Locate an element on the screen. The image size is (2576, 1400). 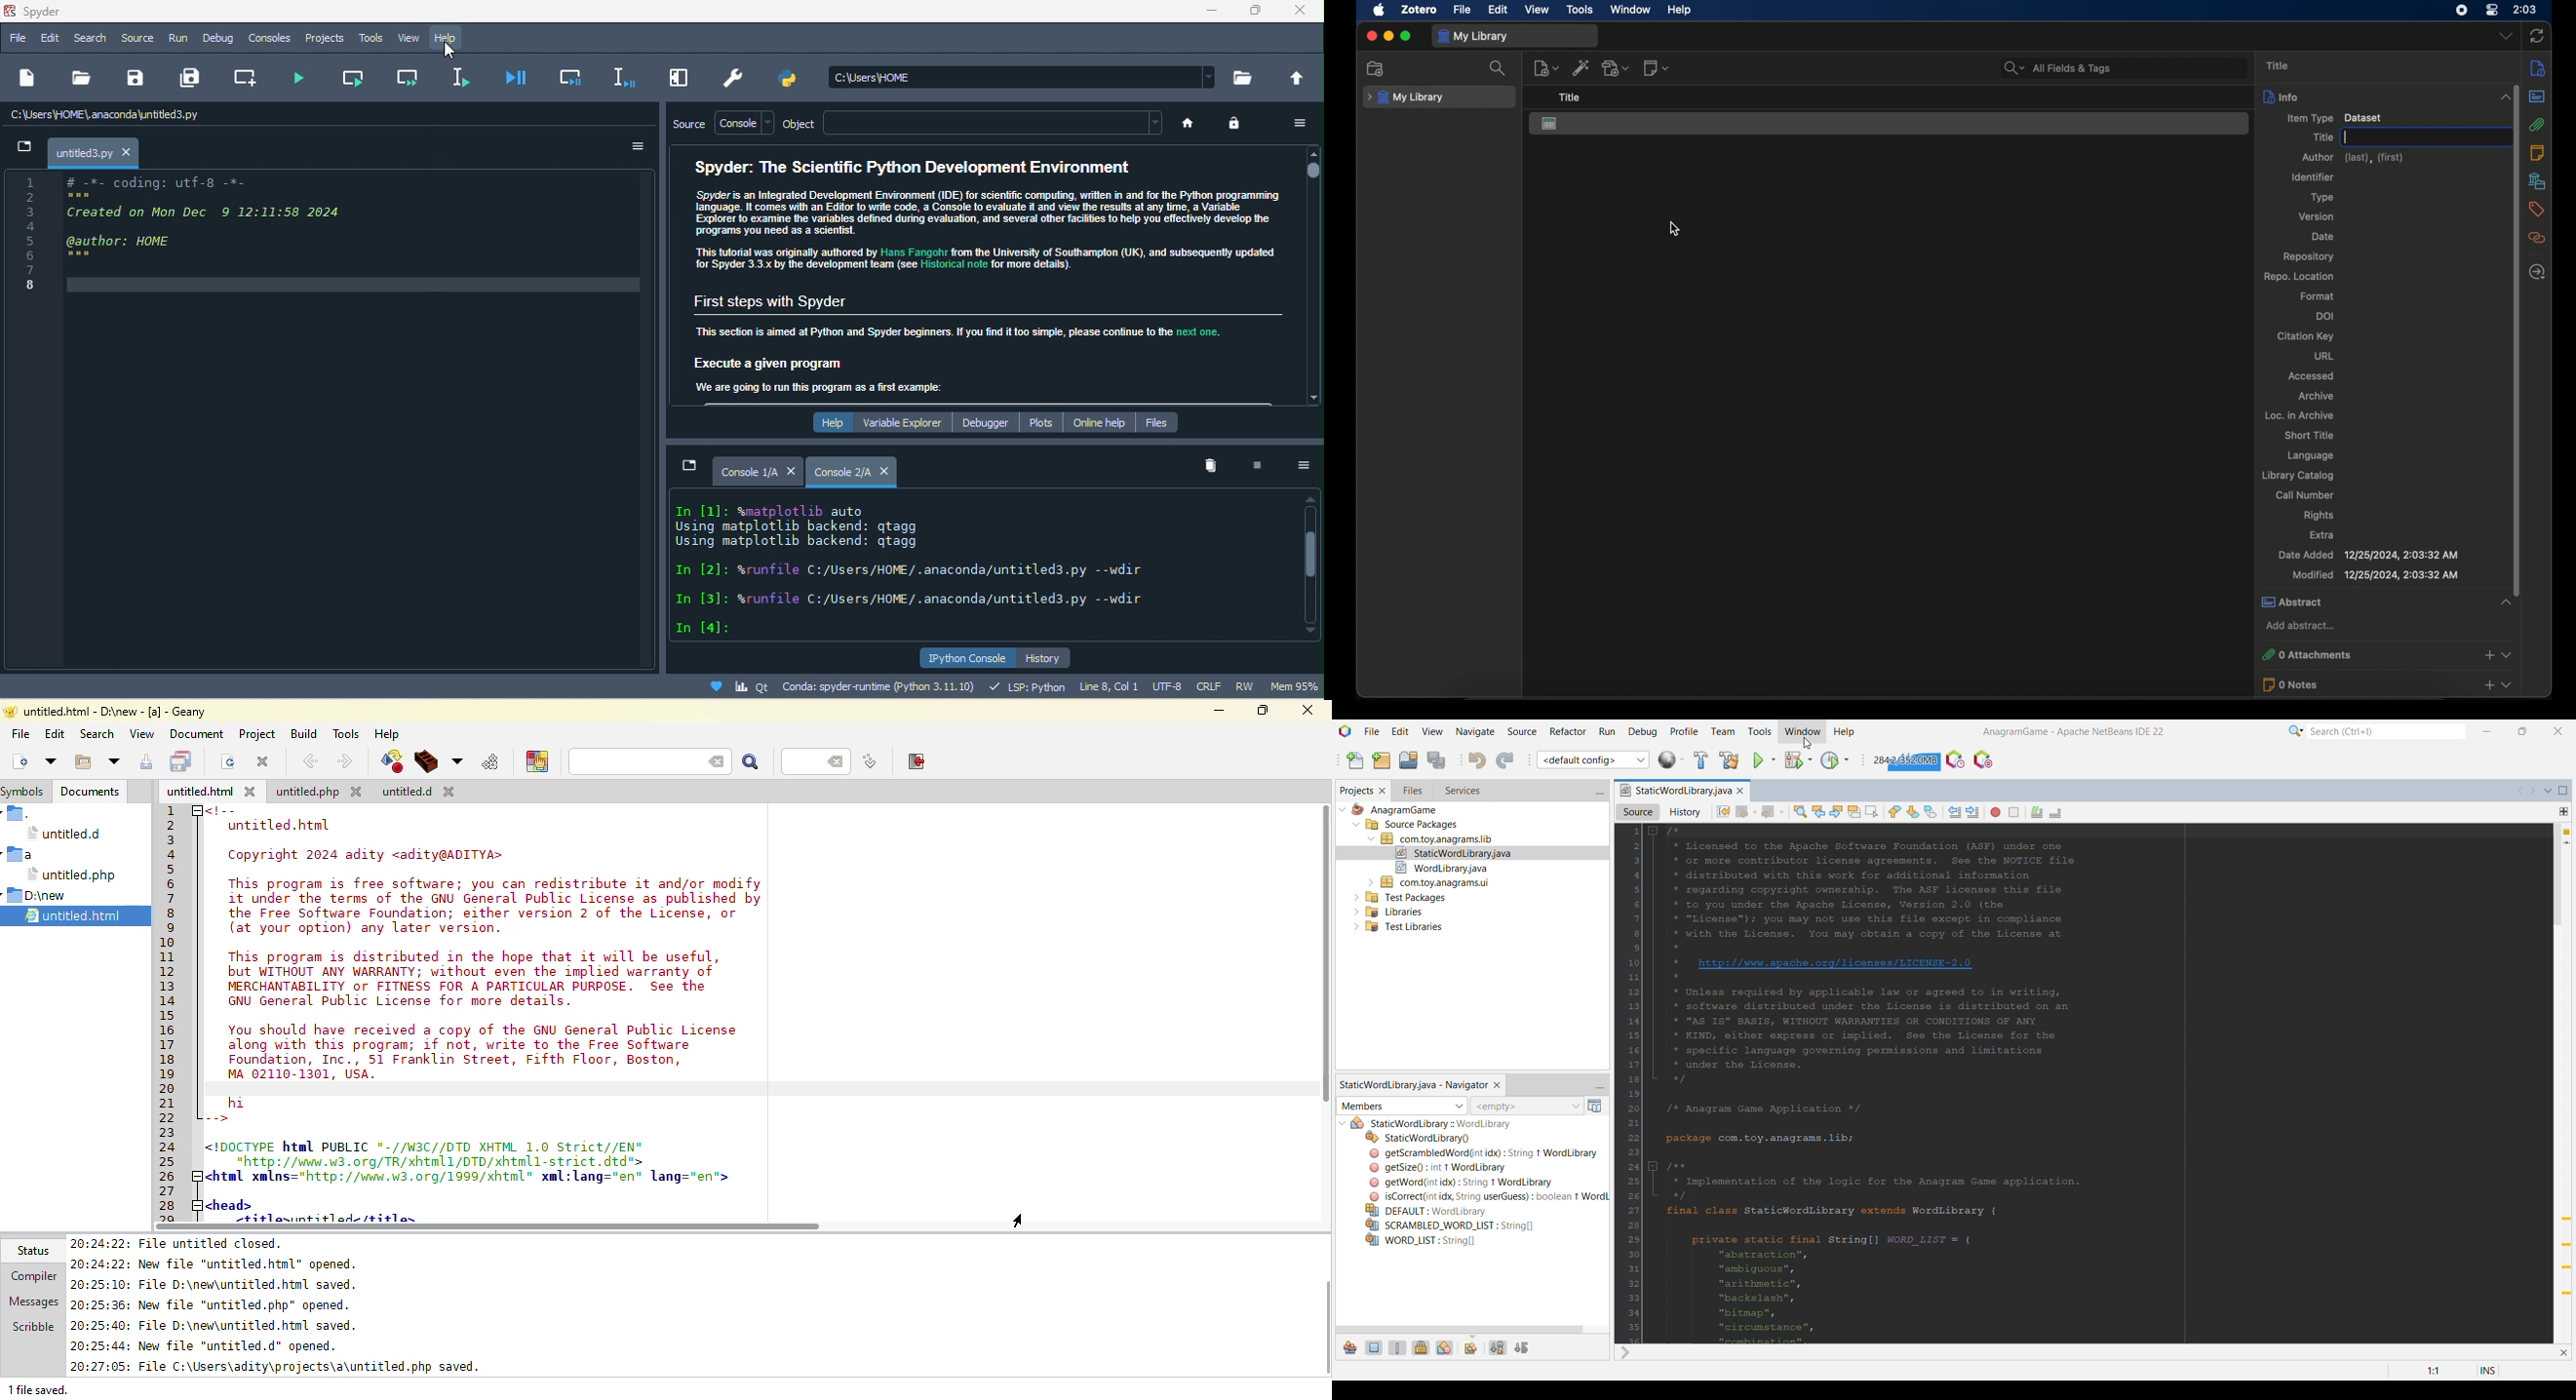
extra is located at coordinates (2323, 534).